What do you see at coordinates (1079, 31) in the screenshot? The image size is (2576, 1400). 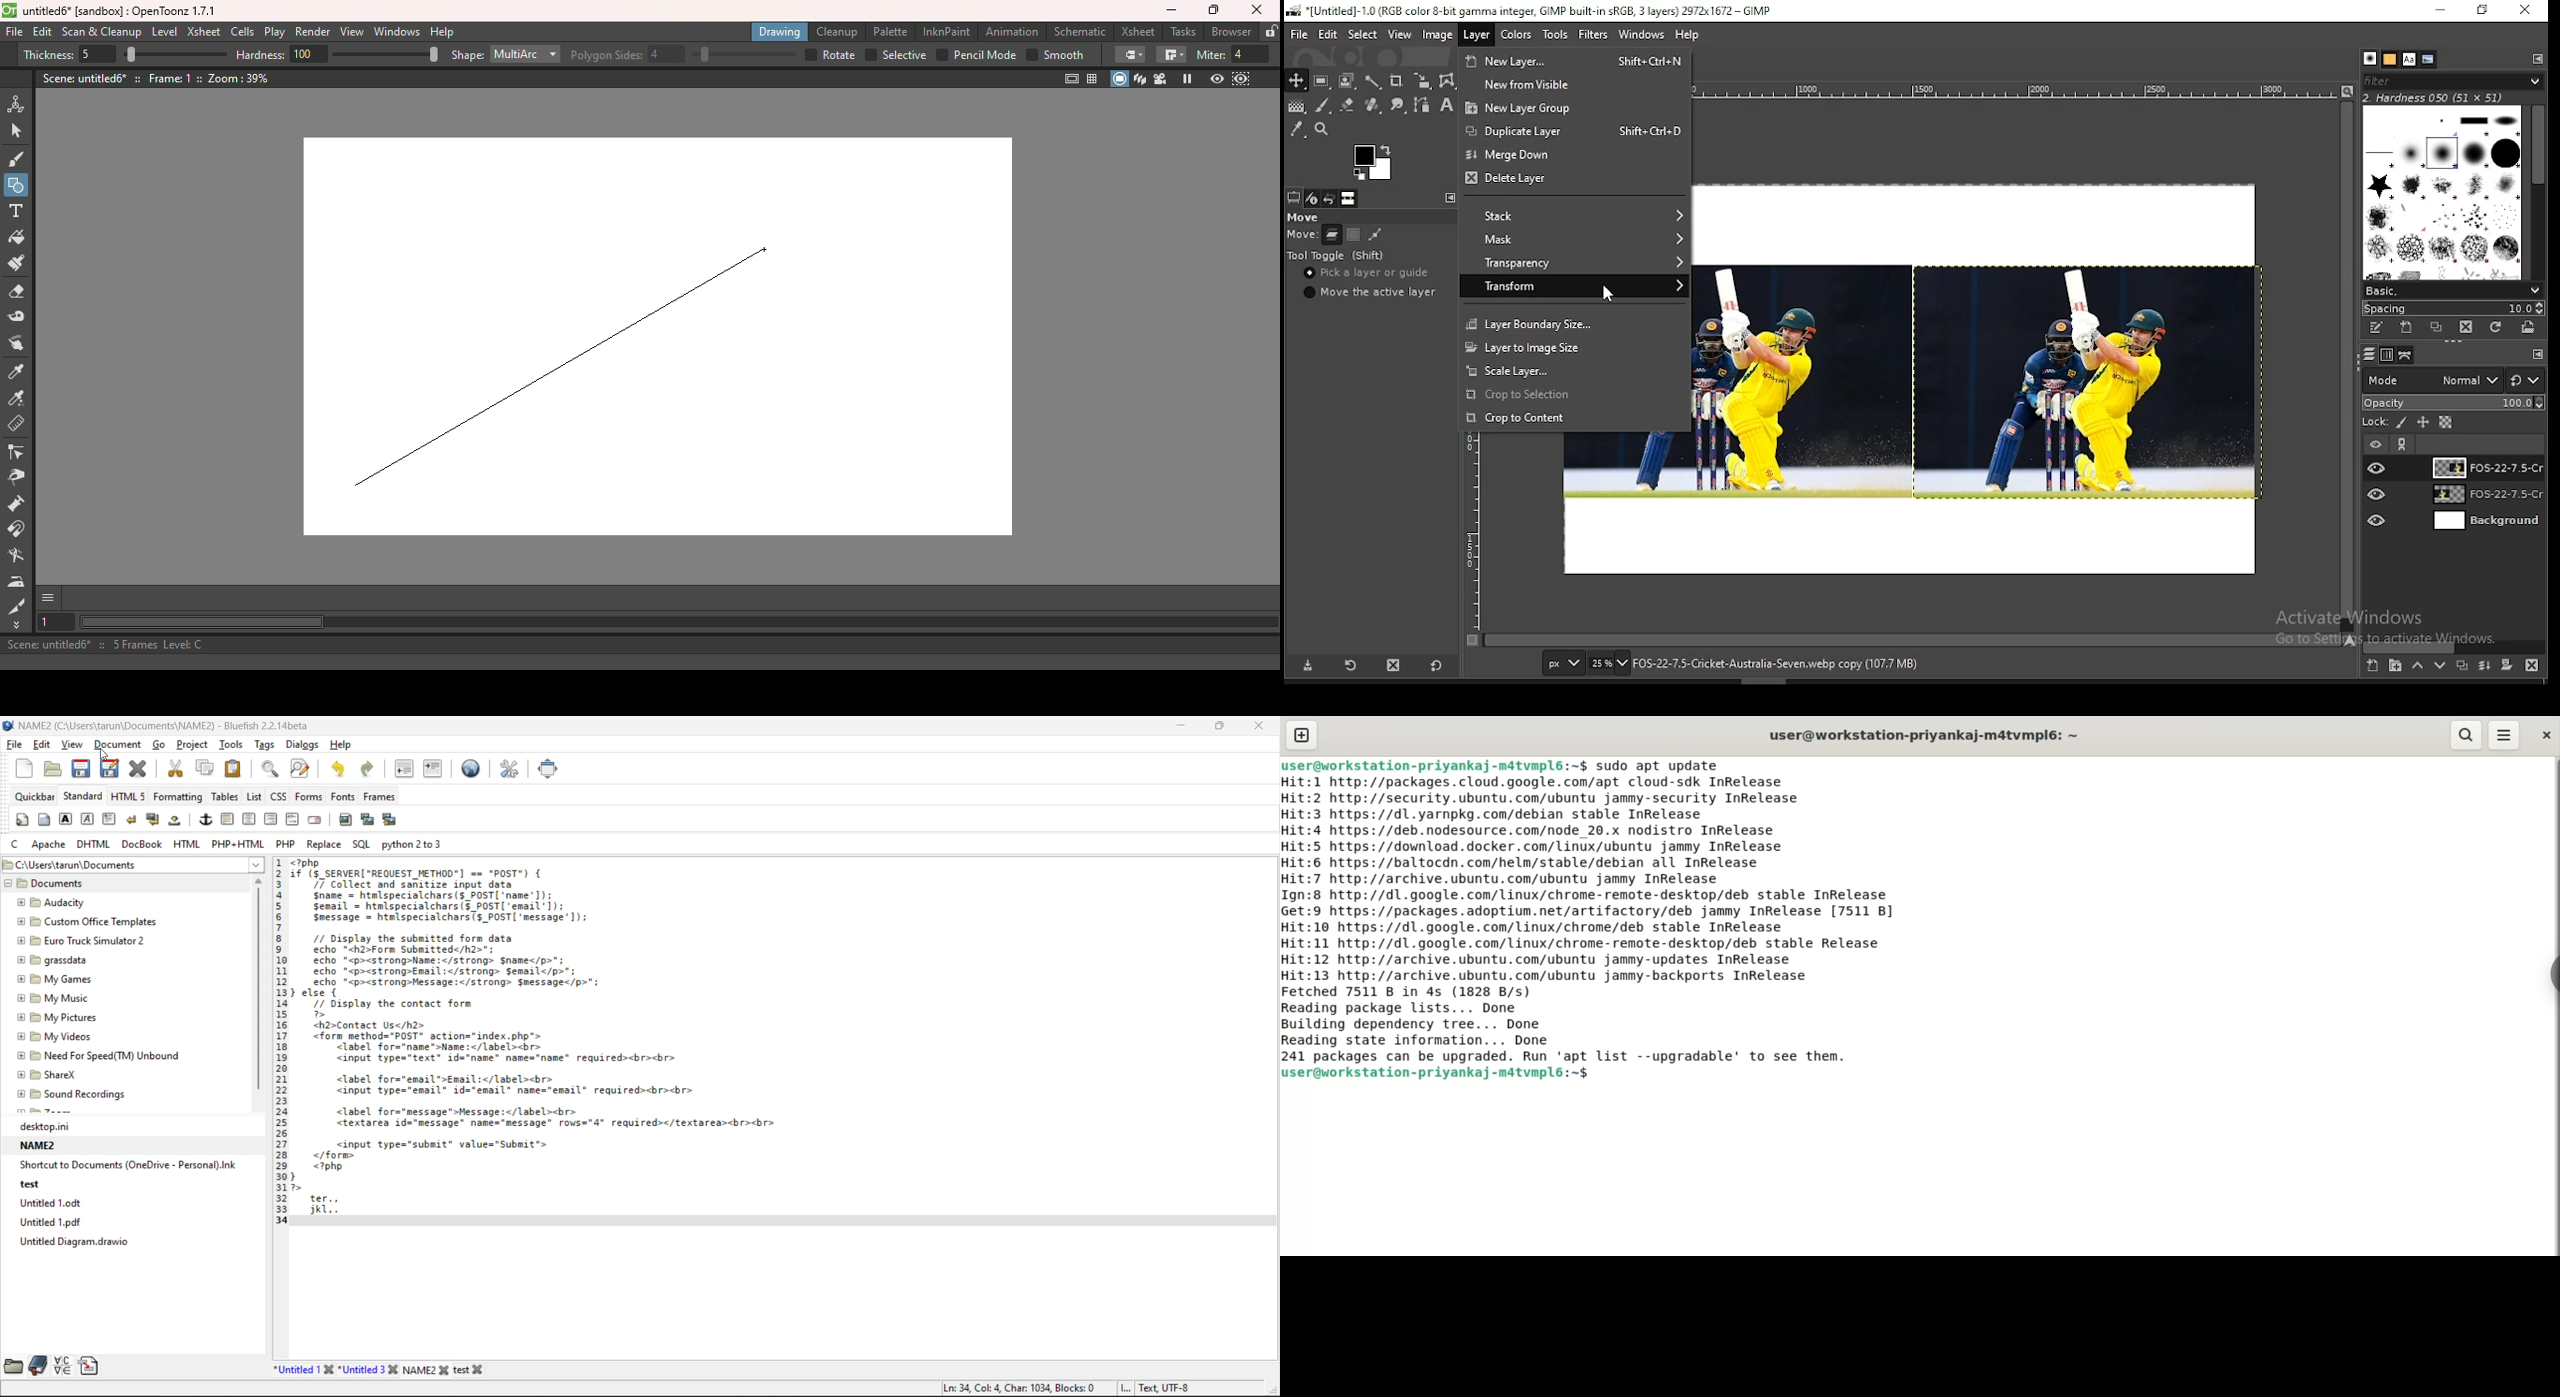 I see `Schematic` at bounding box center [1079, 31].